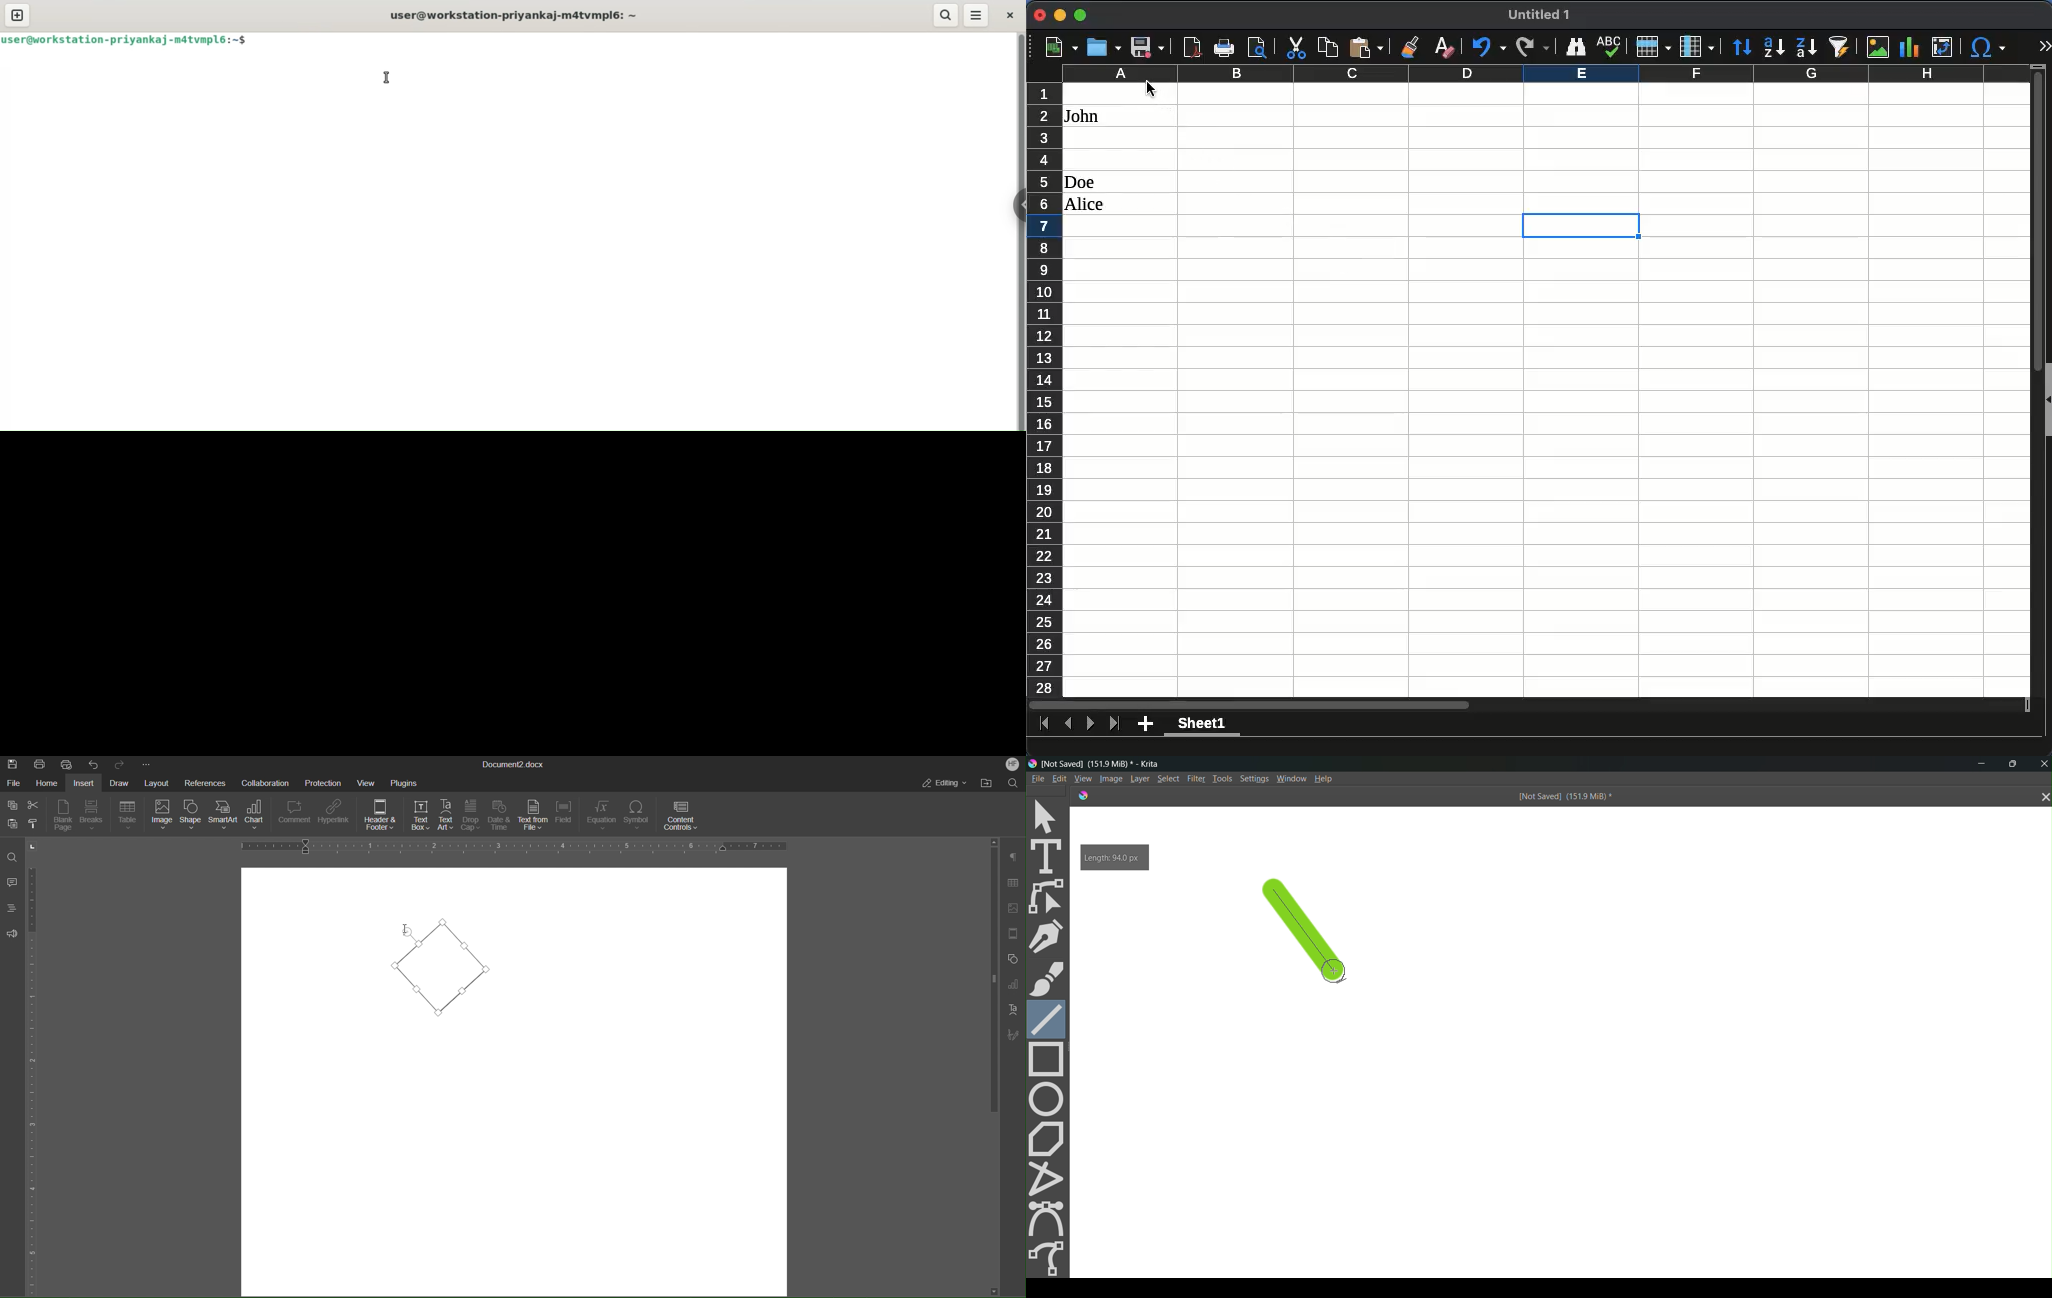 This screenshot has height=1316, width=2072. I want to click on last sheet, so click(1116, 724).